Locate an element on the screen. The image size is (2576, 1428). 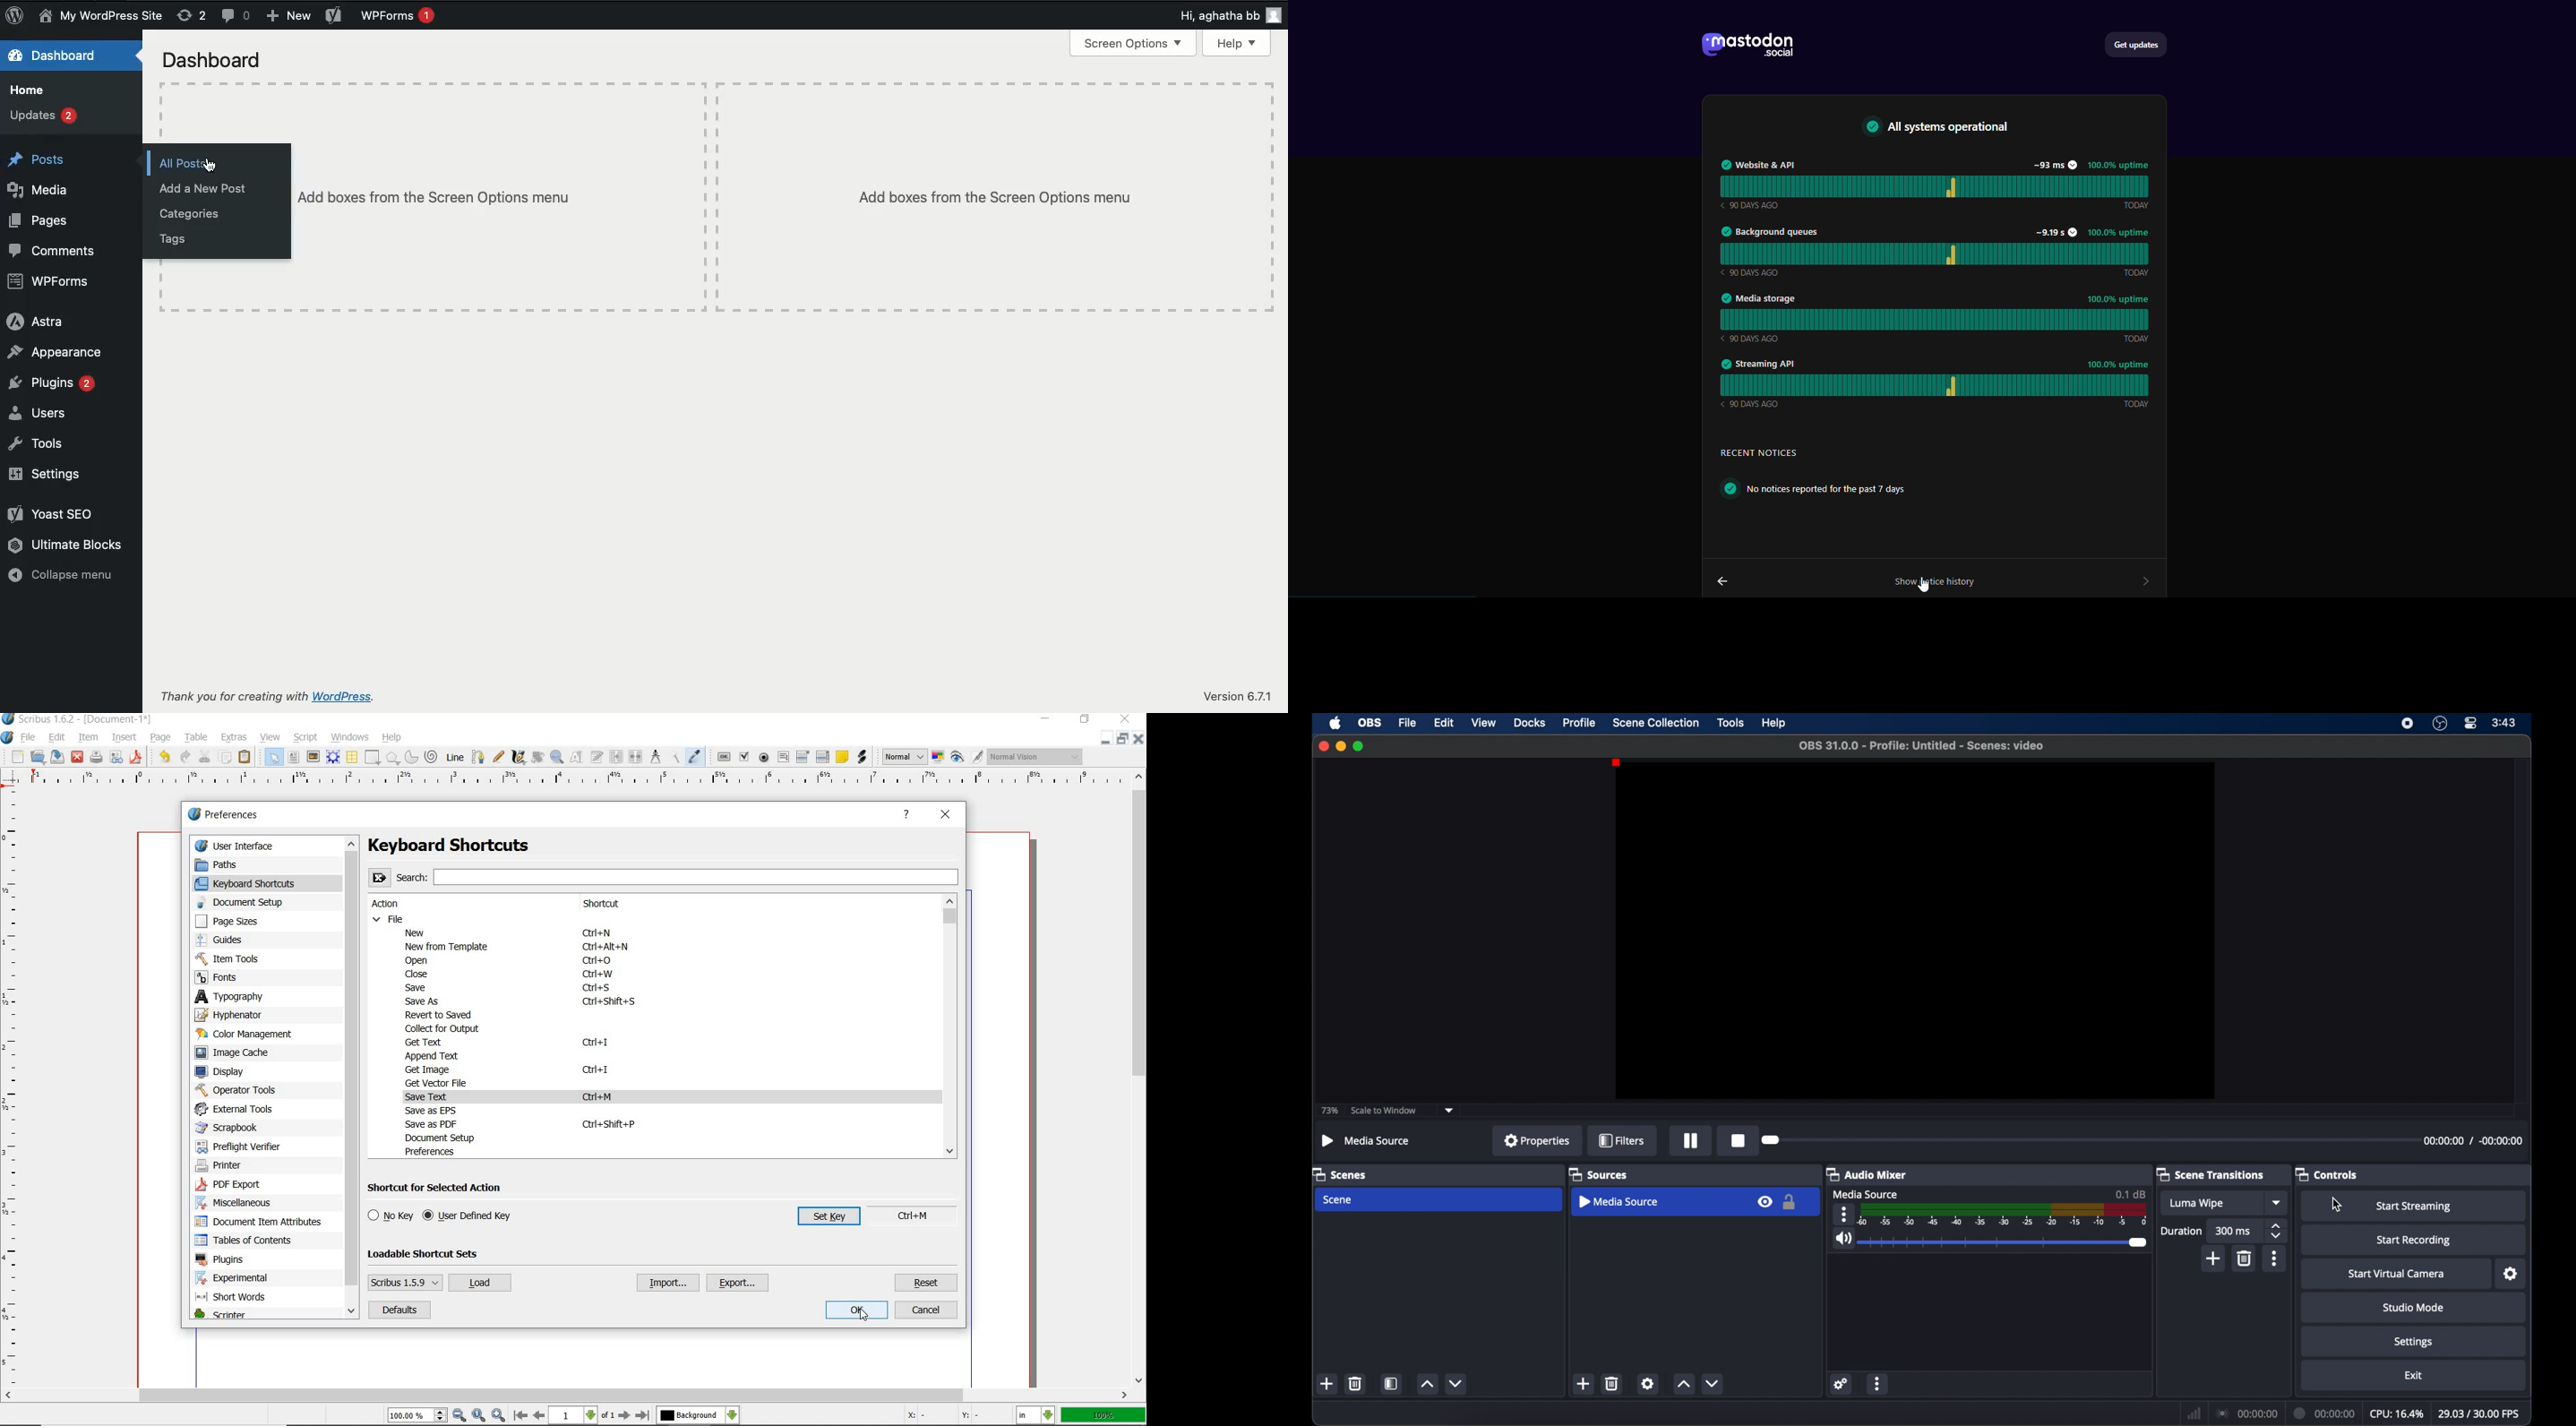
pdf push button is located at coordinates (725, 757).